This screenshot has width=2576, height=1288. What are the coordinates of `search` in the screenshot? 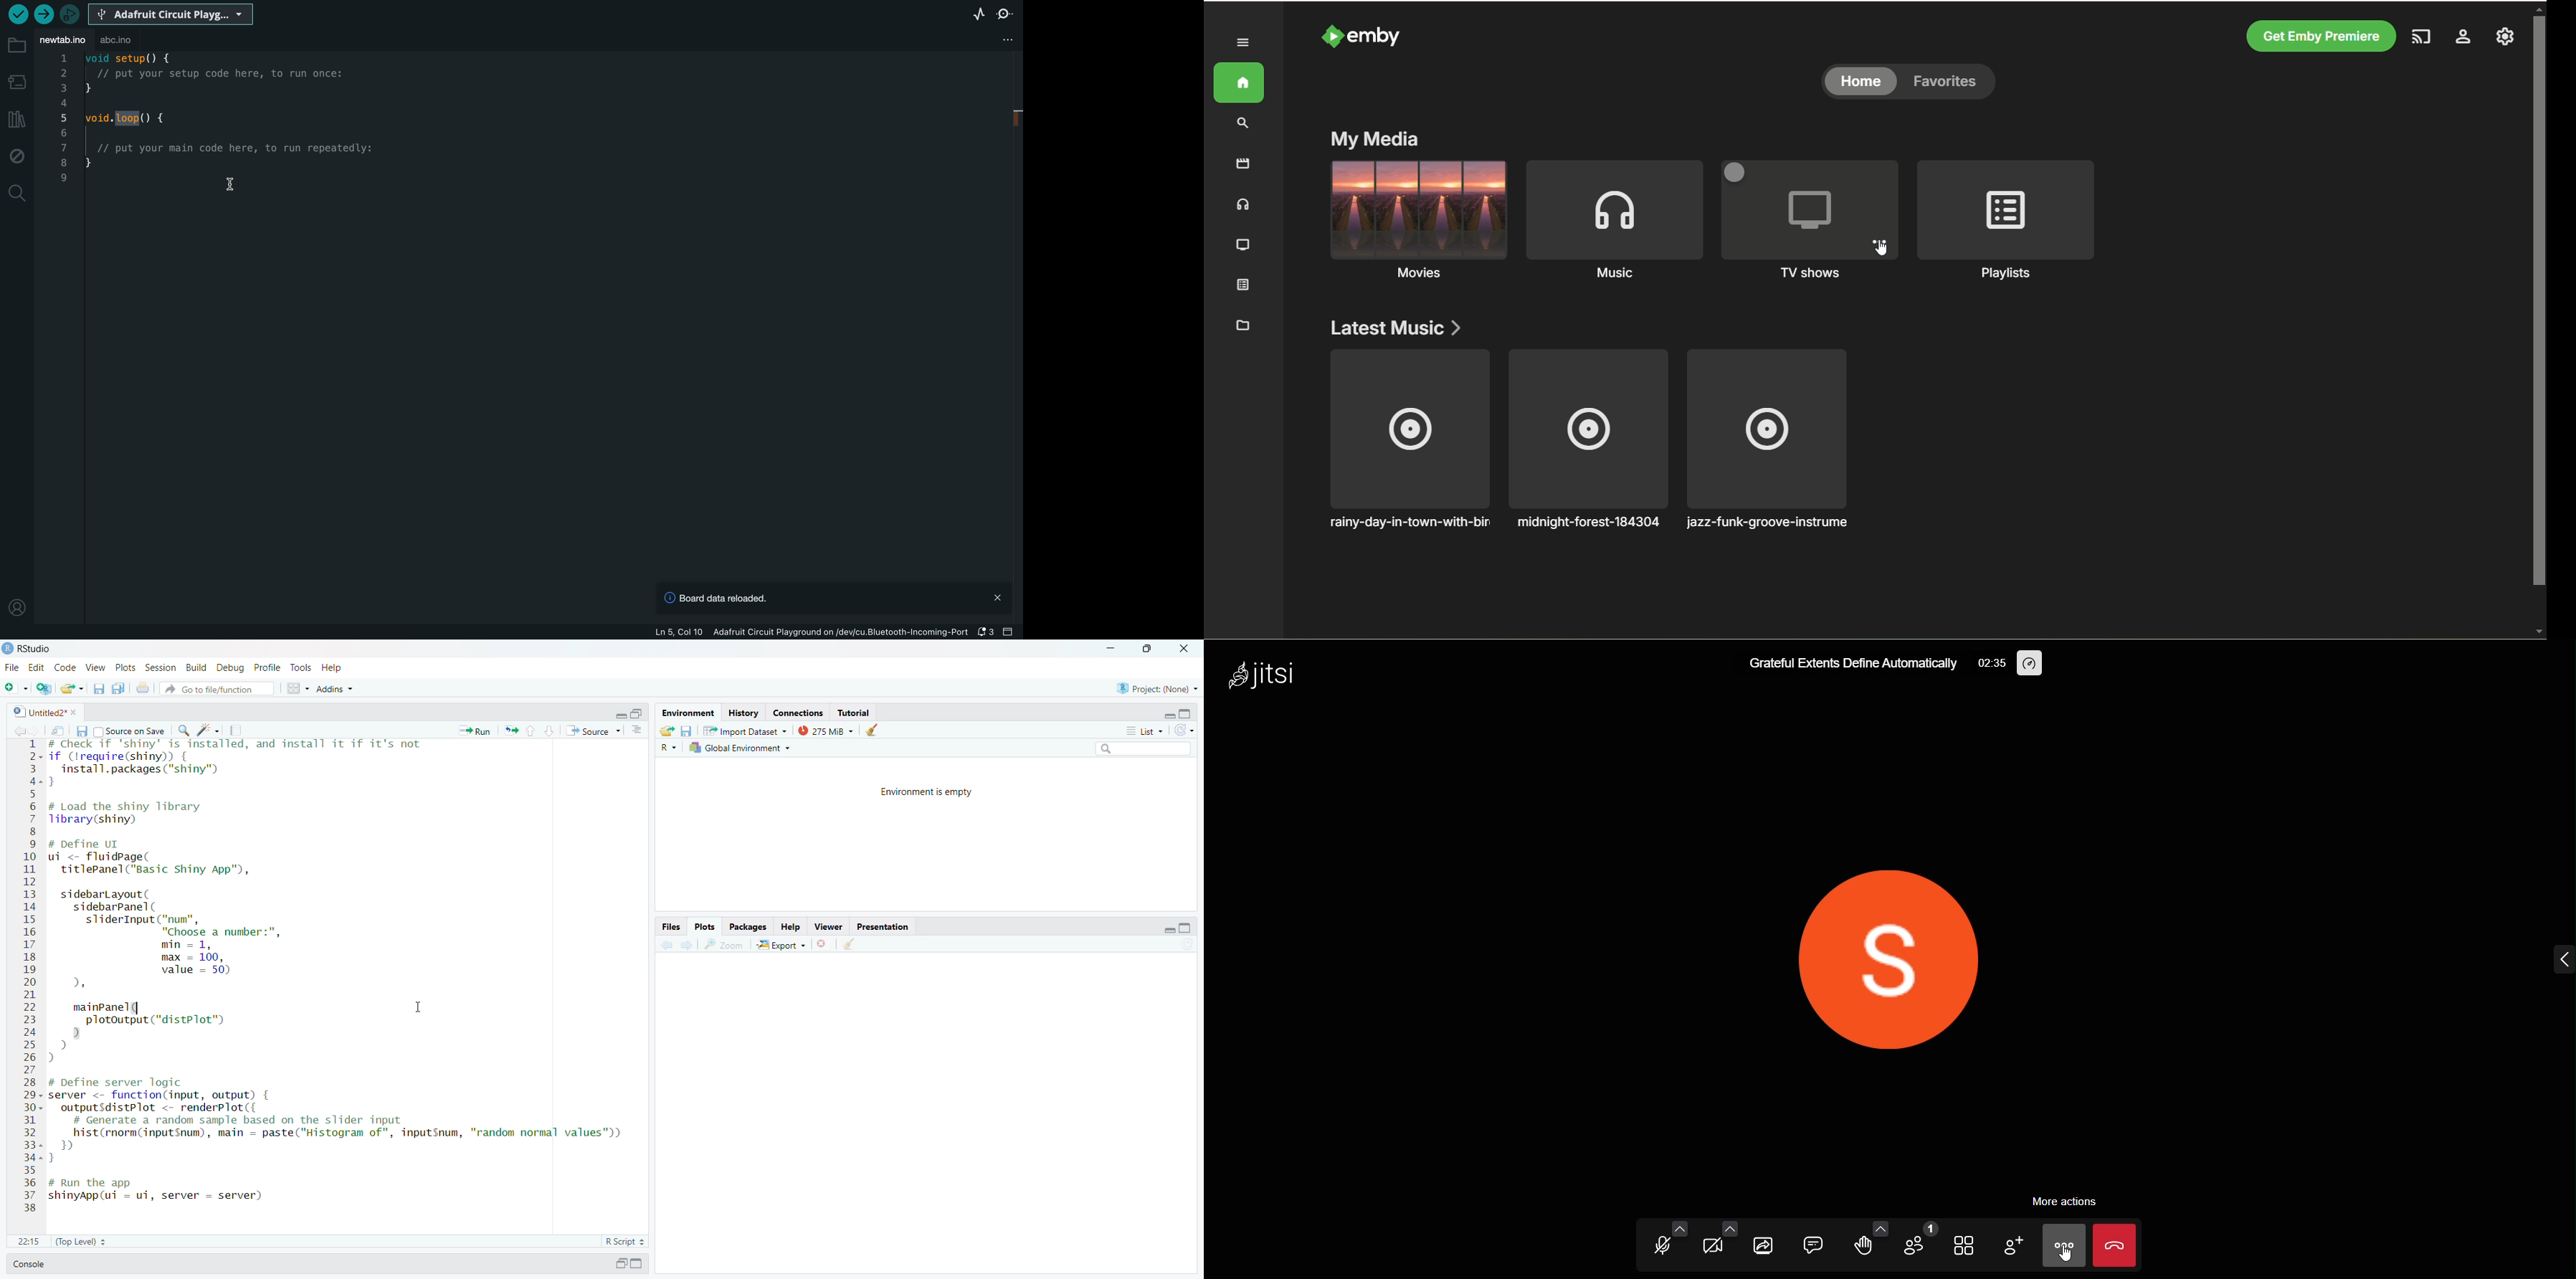 It's located at (183, 731).